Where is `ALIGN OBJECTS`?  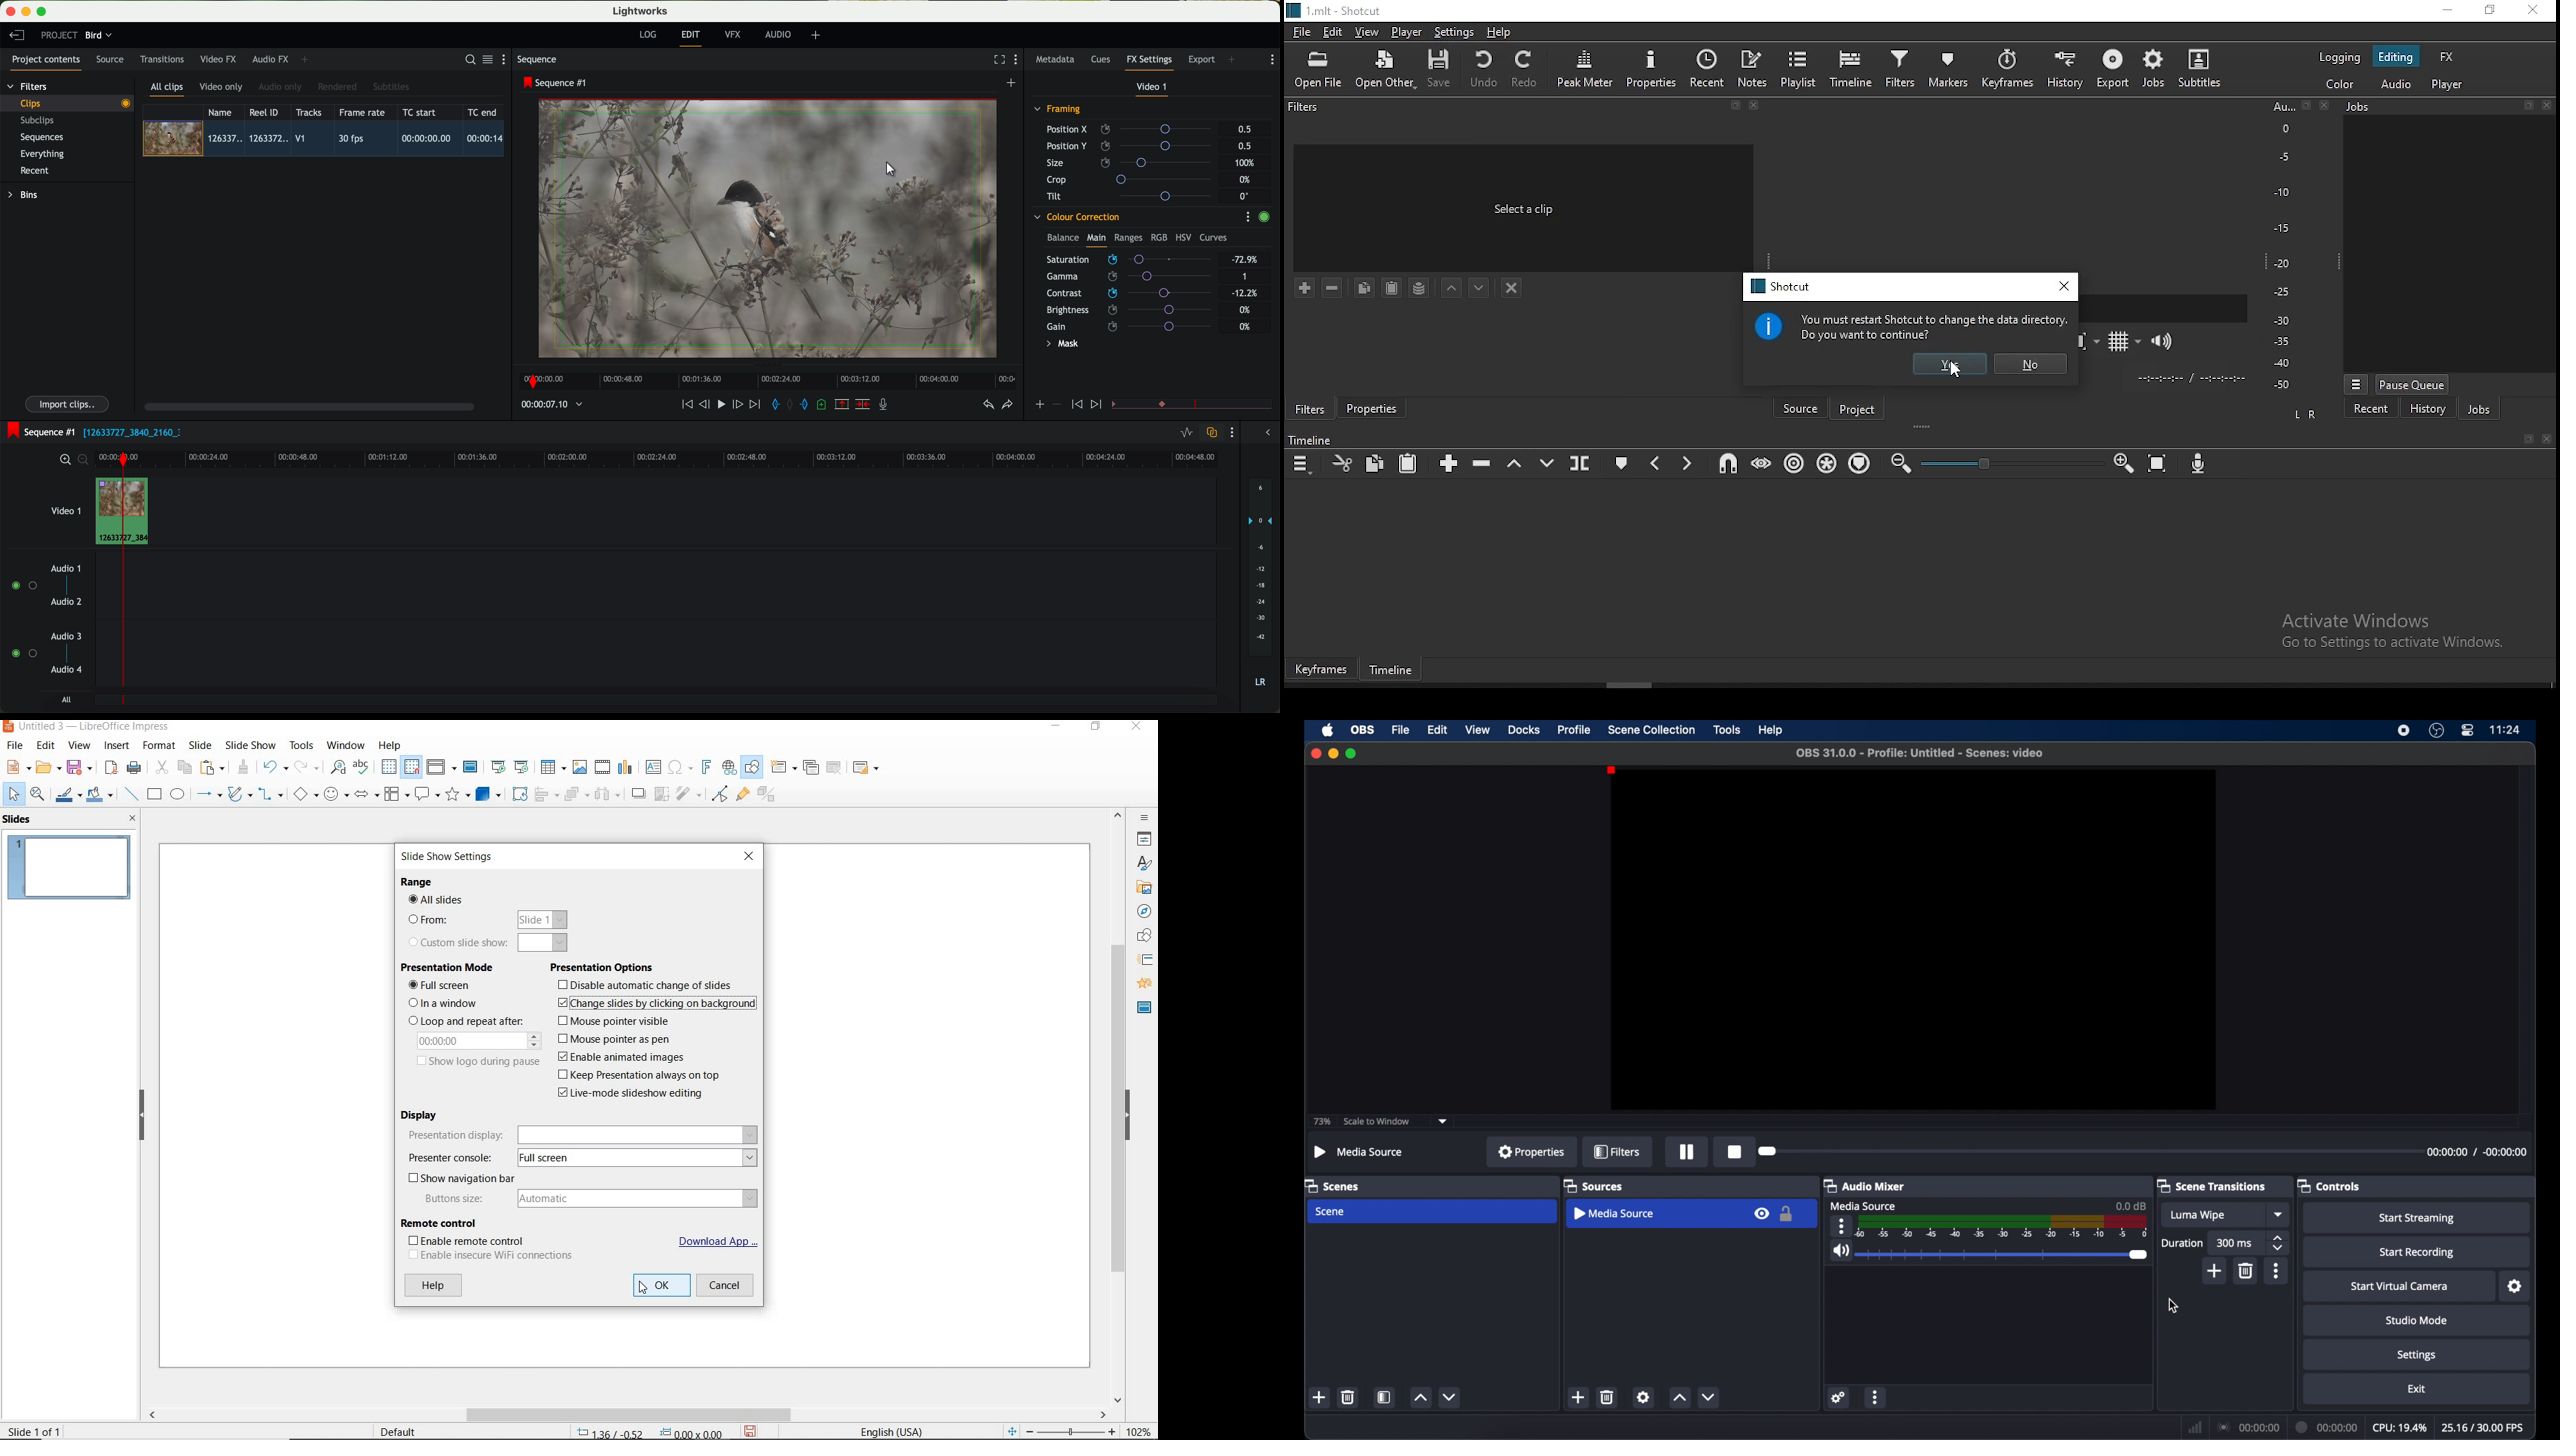 ALIGN OBJECTS is located at coordinates (543, 794).